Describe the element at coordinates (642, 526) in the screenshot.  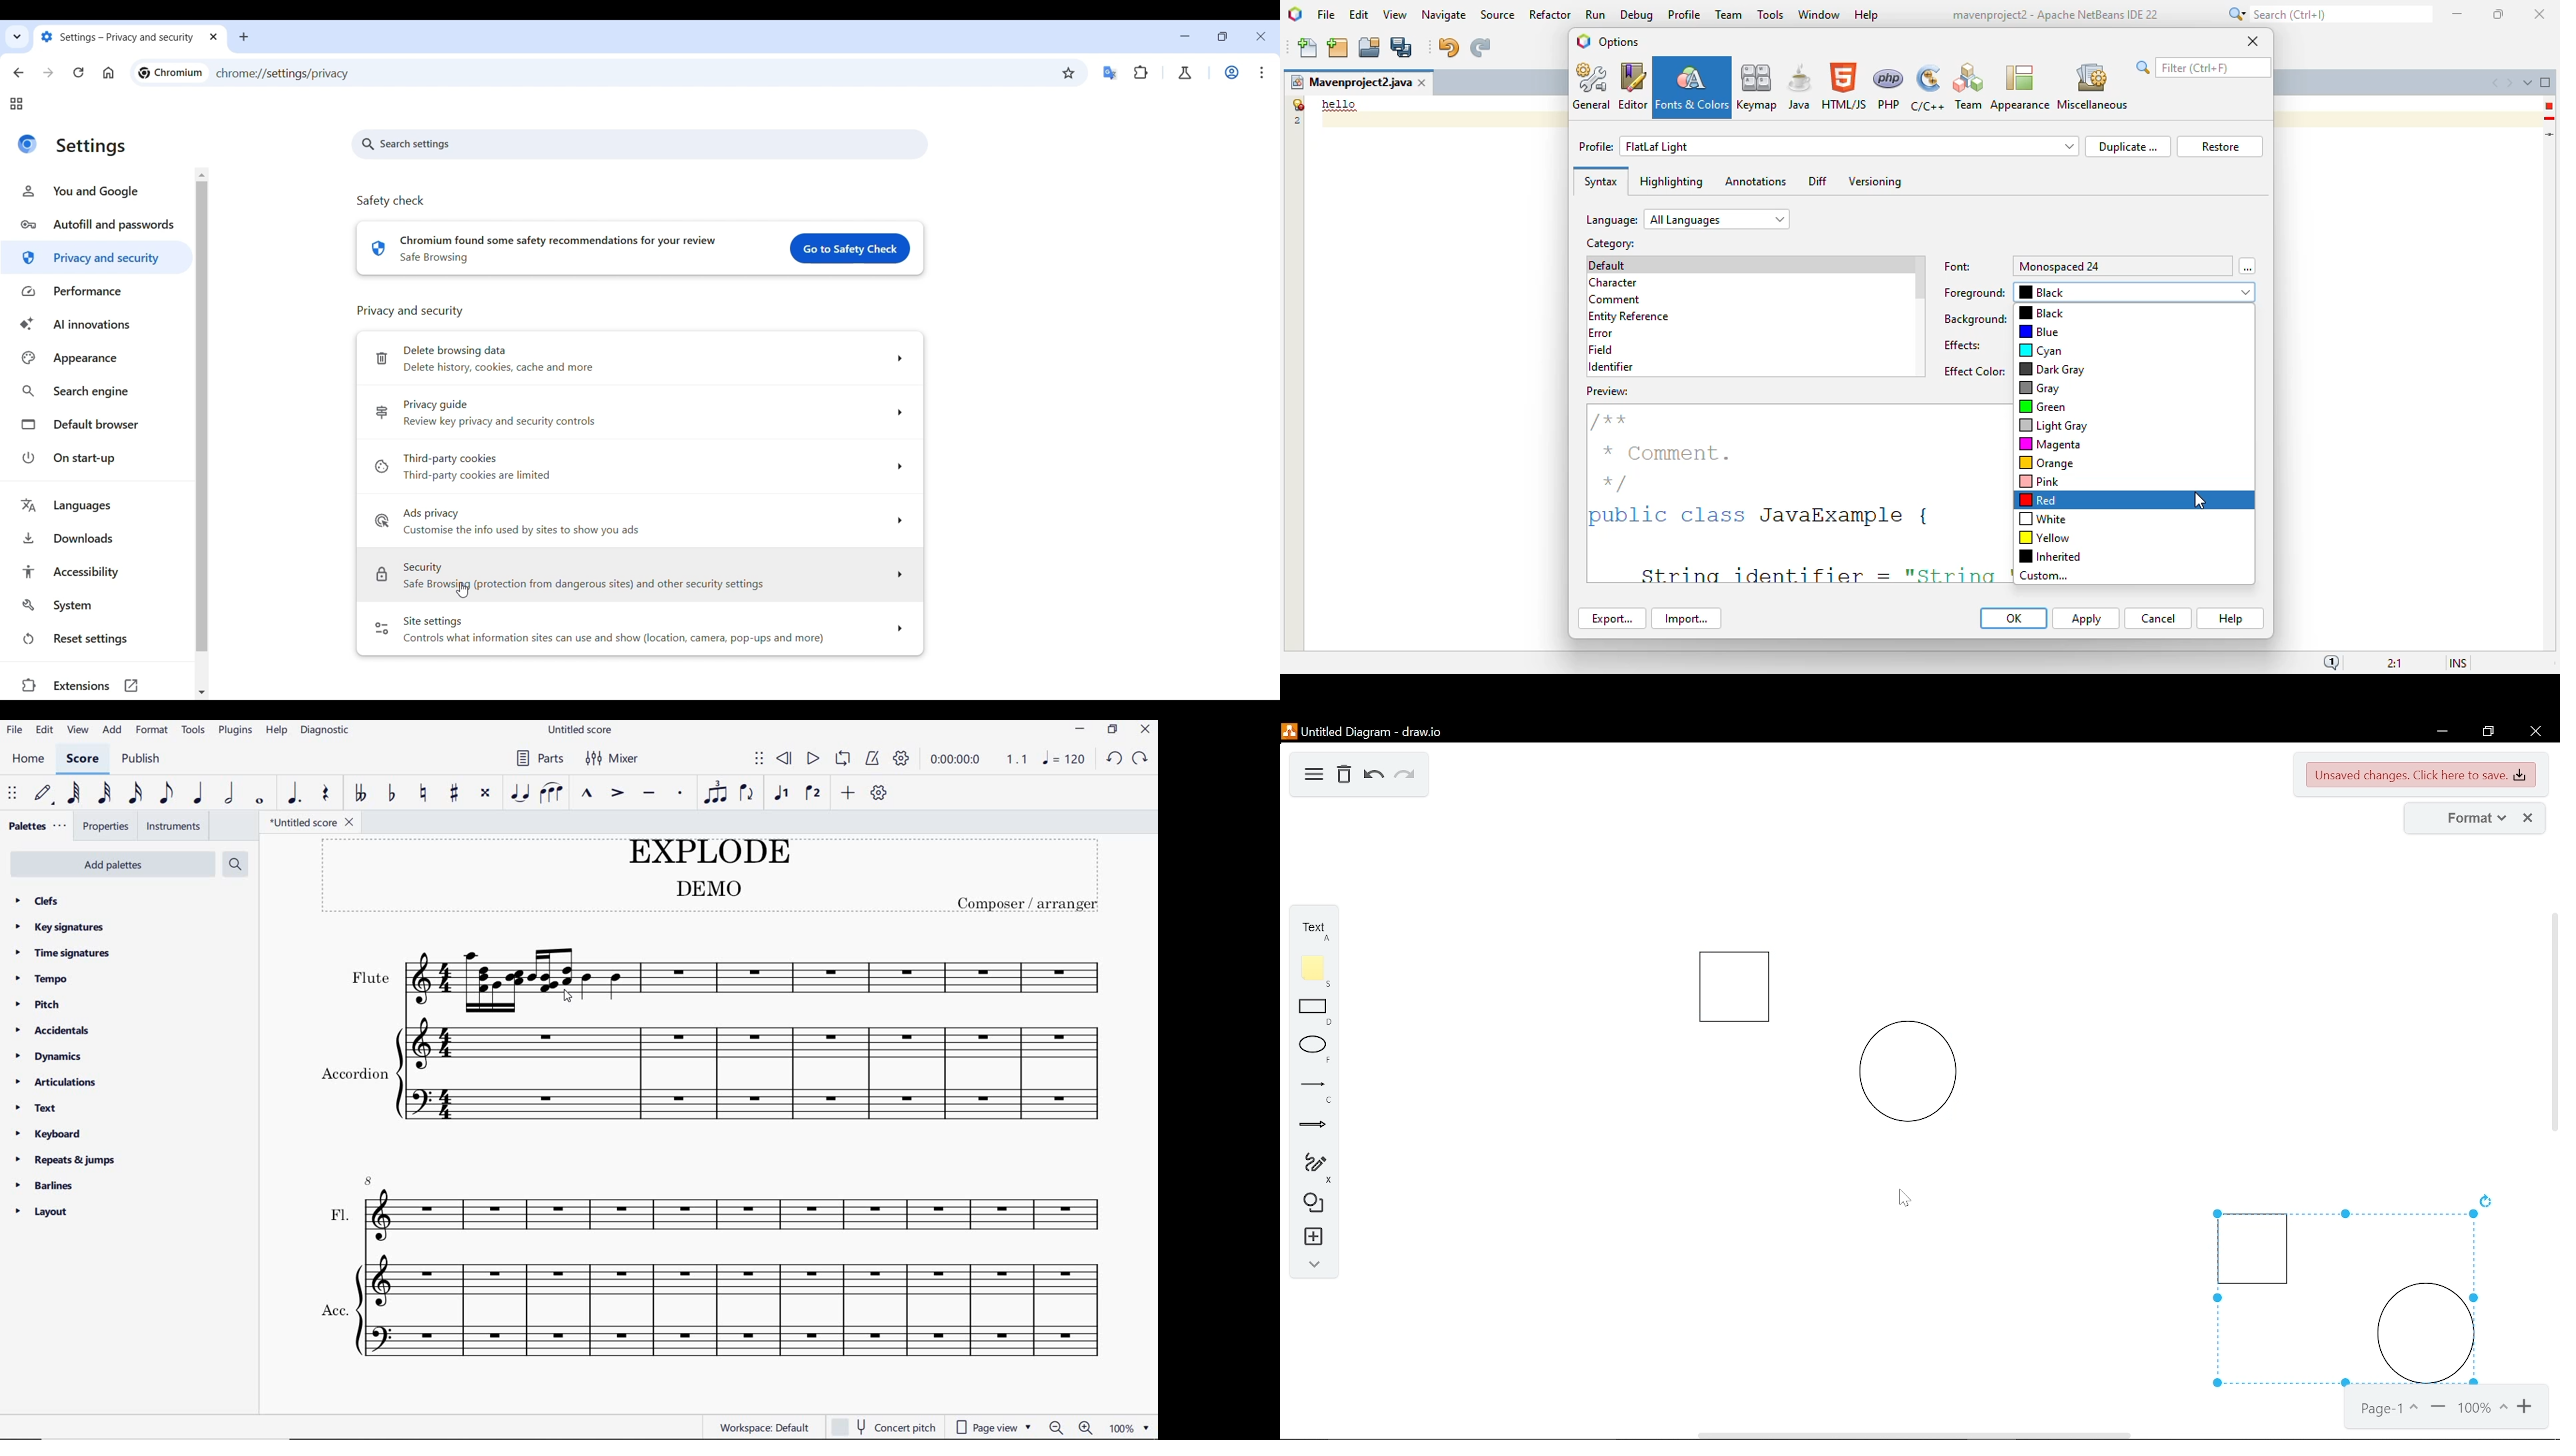
I see `Ads privacy  Customise the info used by sites to show you ads` at that location.